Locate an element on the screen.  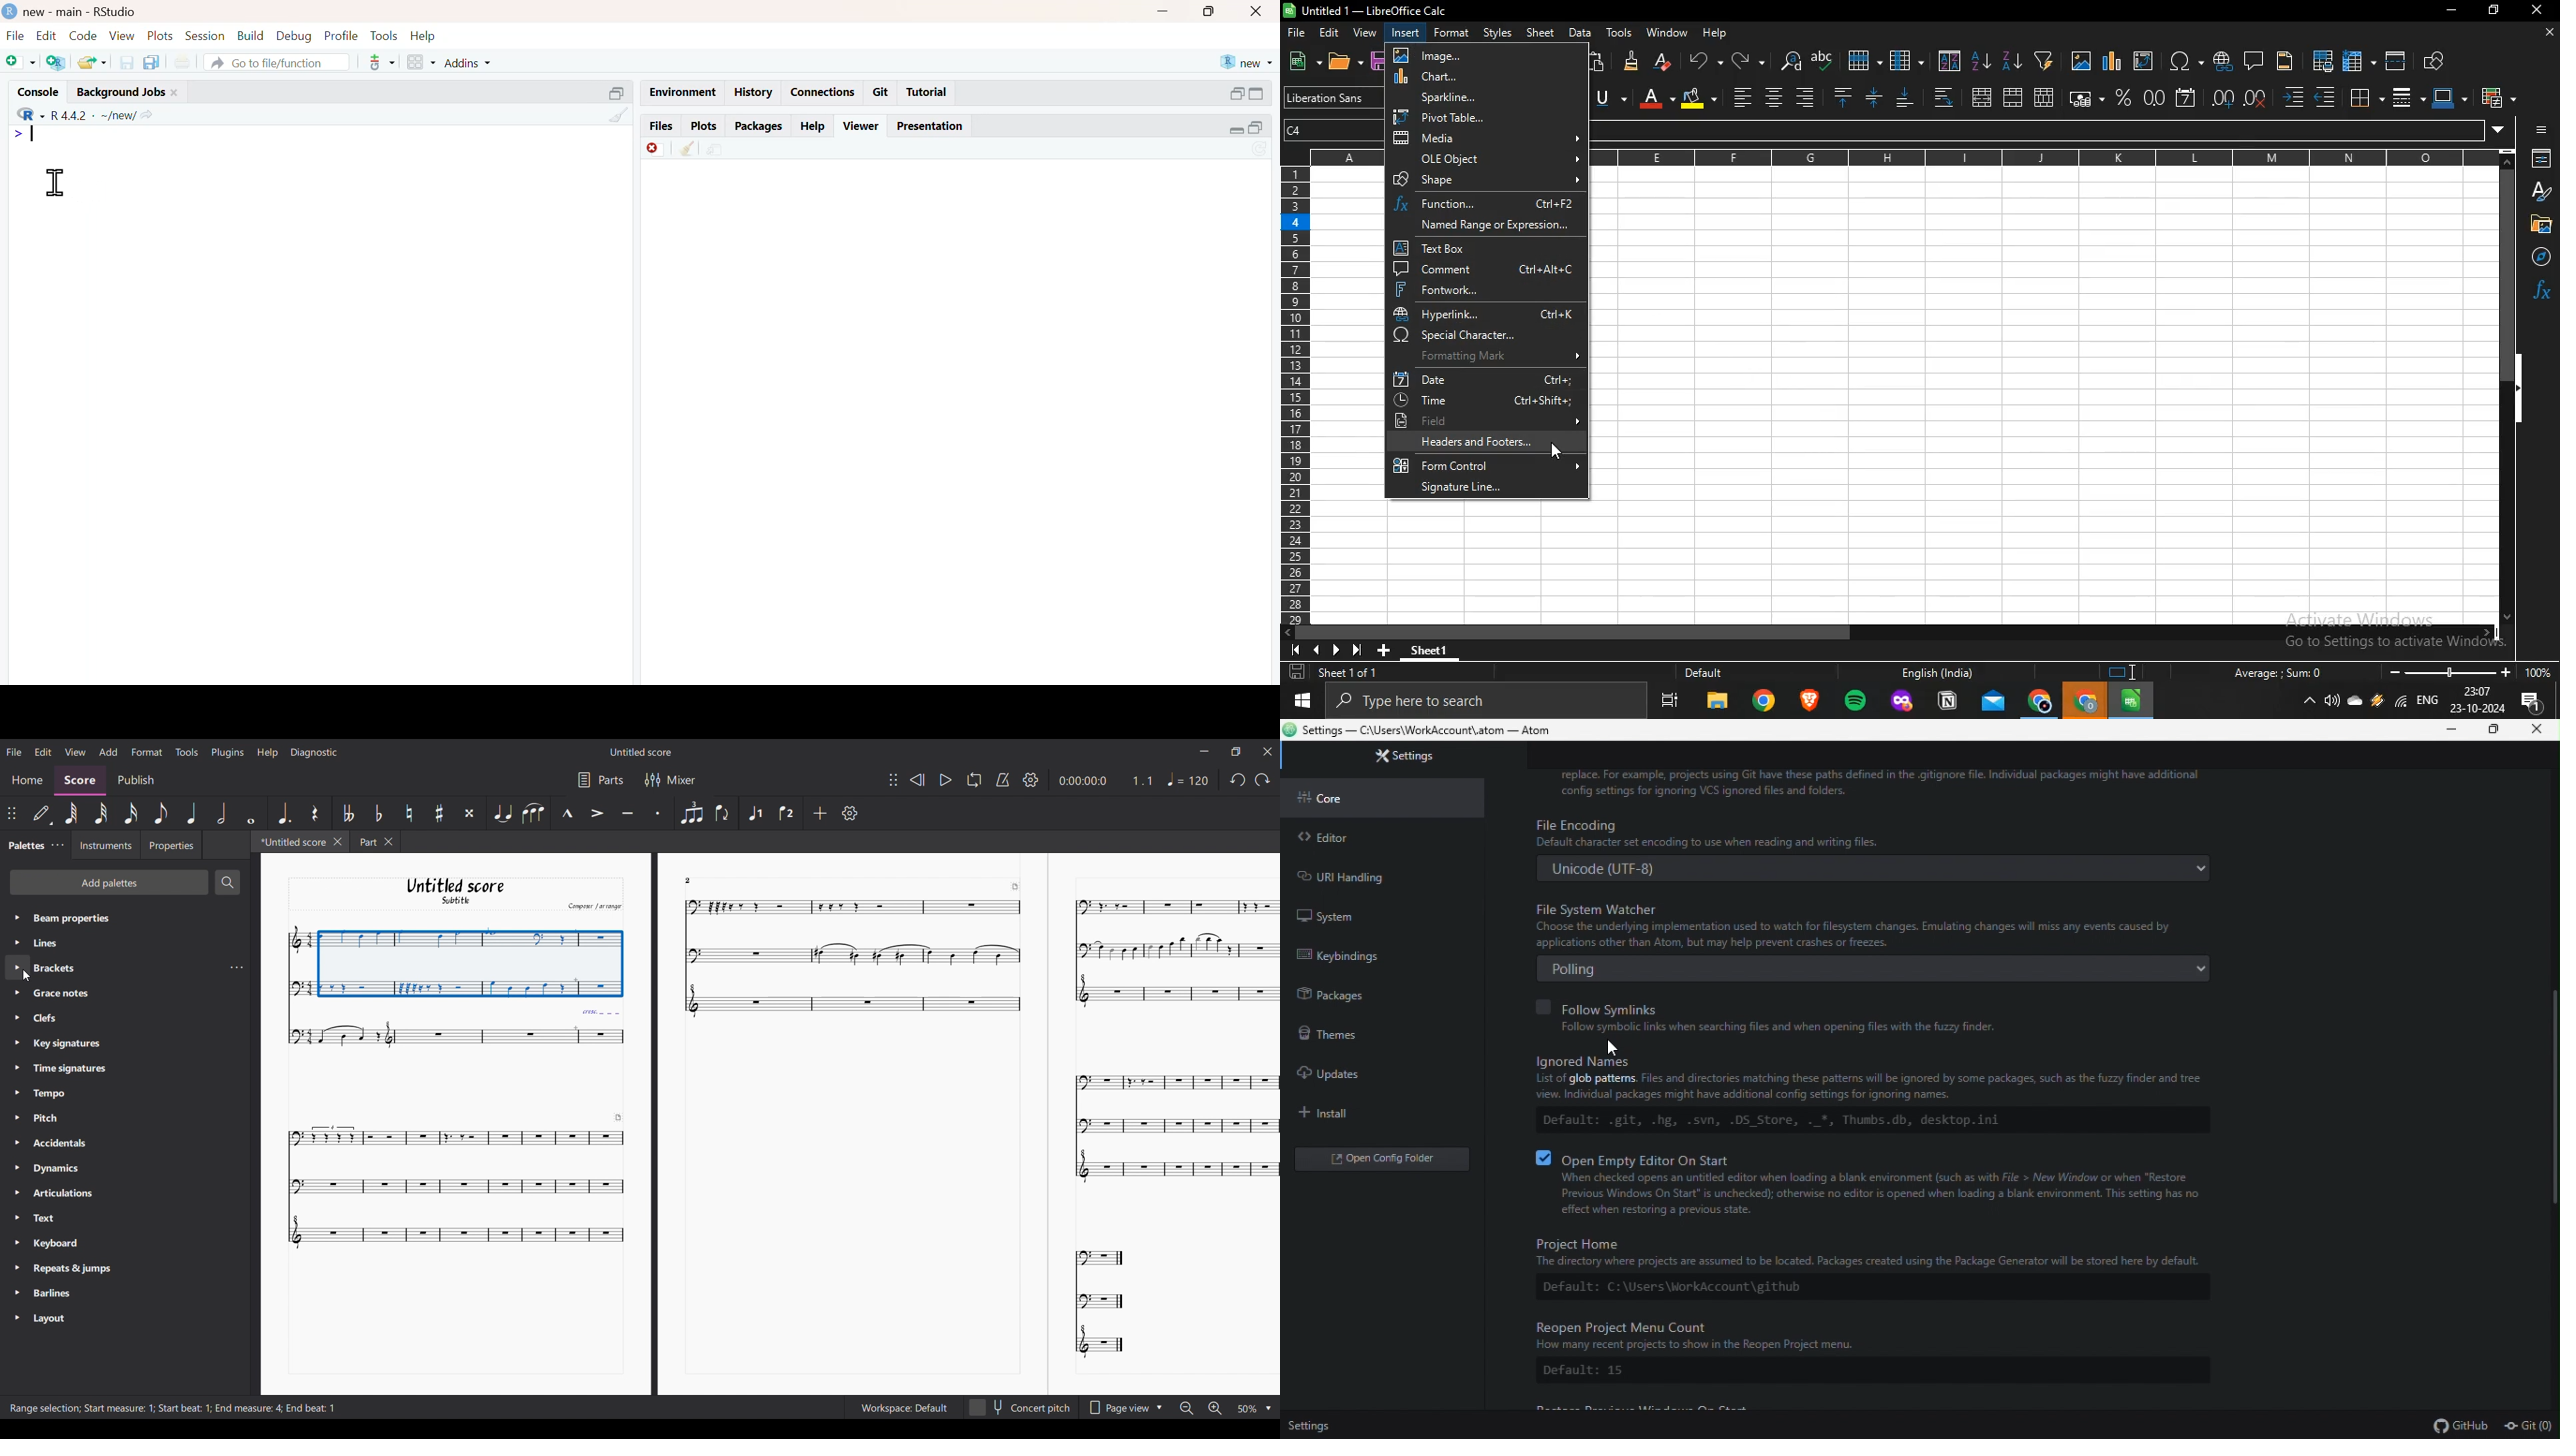
Page view options is located at coordinates (1116, 1408).